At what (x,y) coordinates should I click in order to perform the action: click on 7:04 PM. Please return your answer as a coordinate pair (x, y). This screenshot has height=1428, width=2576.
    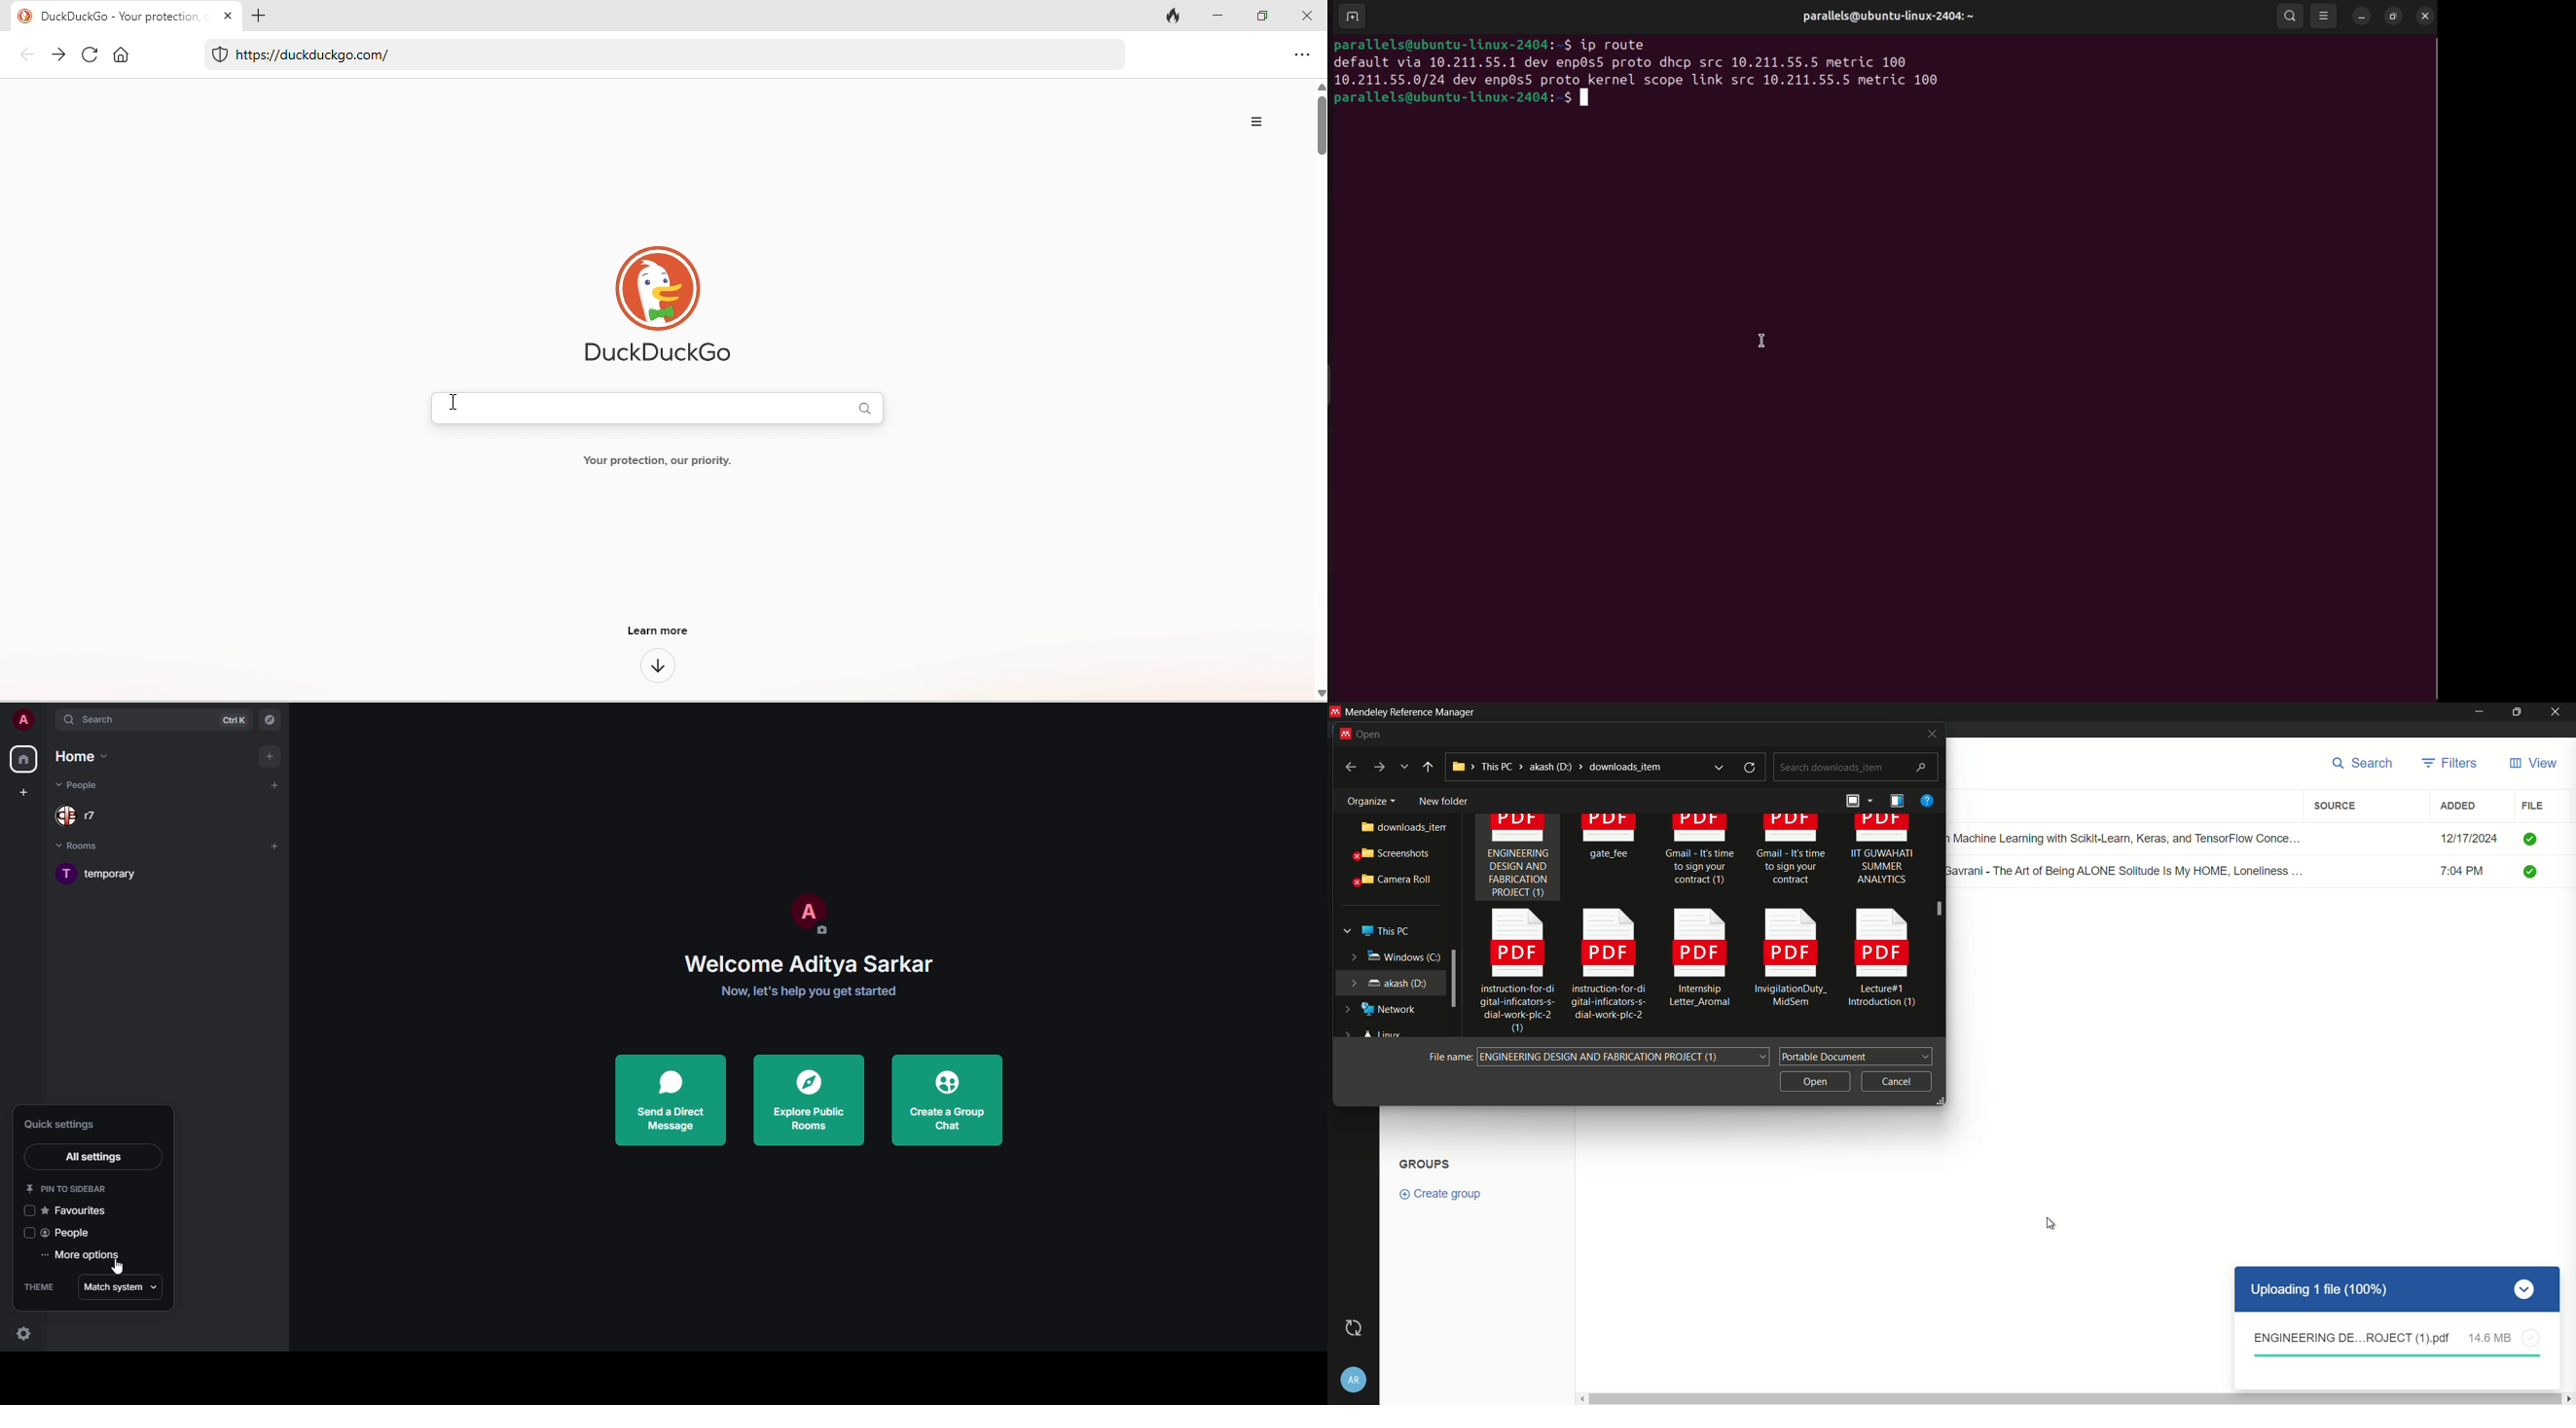
    Looking at the image, I should click on (2470, 873).